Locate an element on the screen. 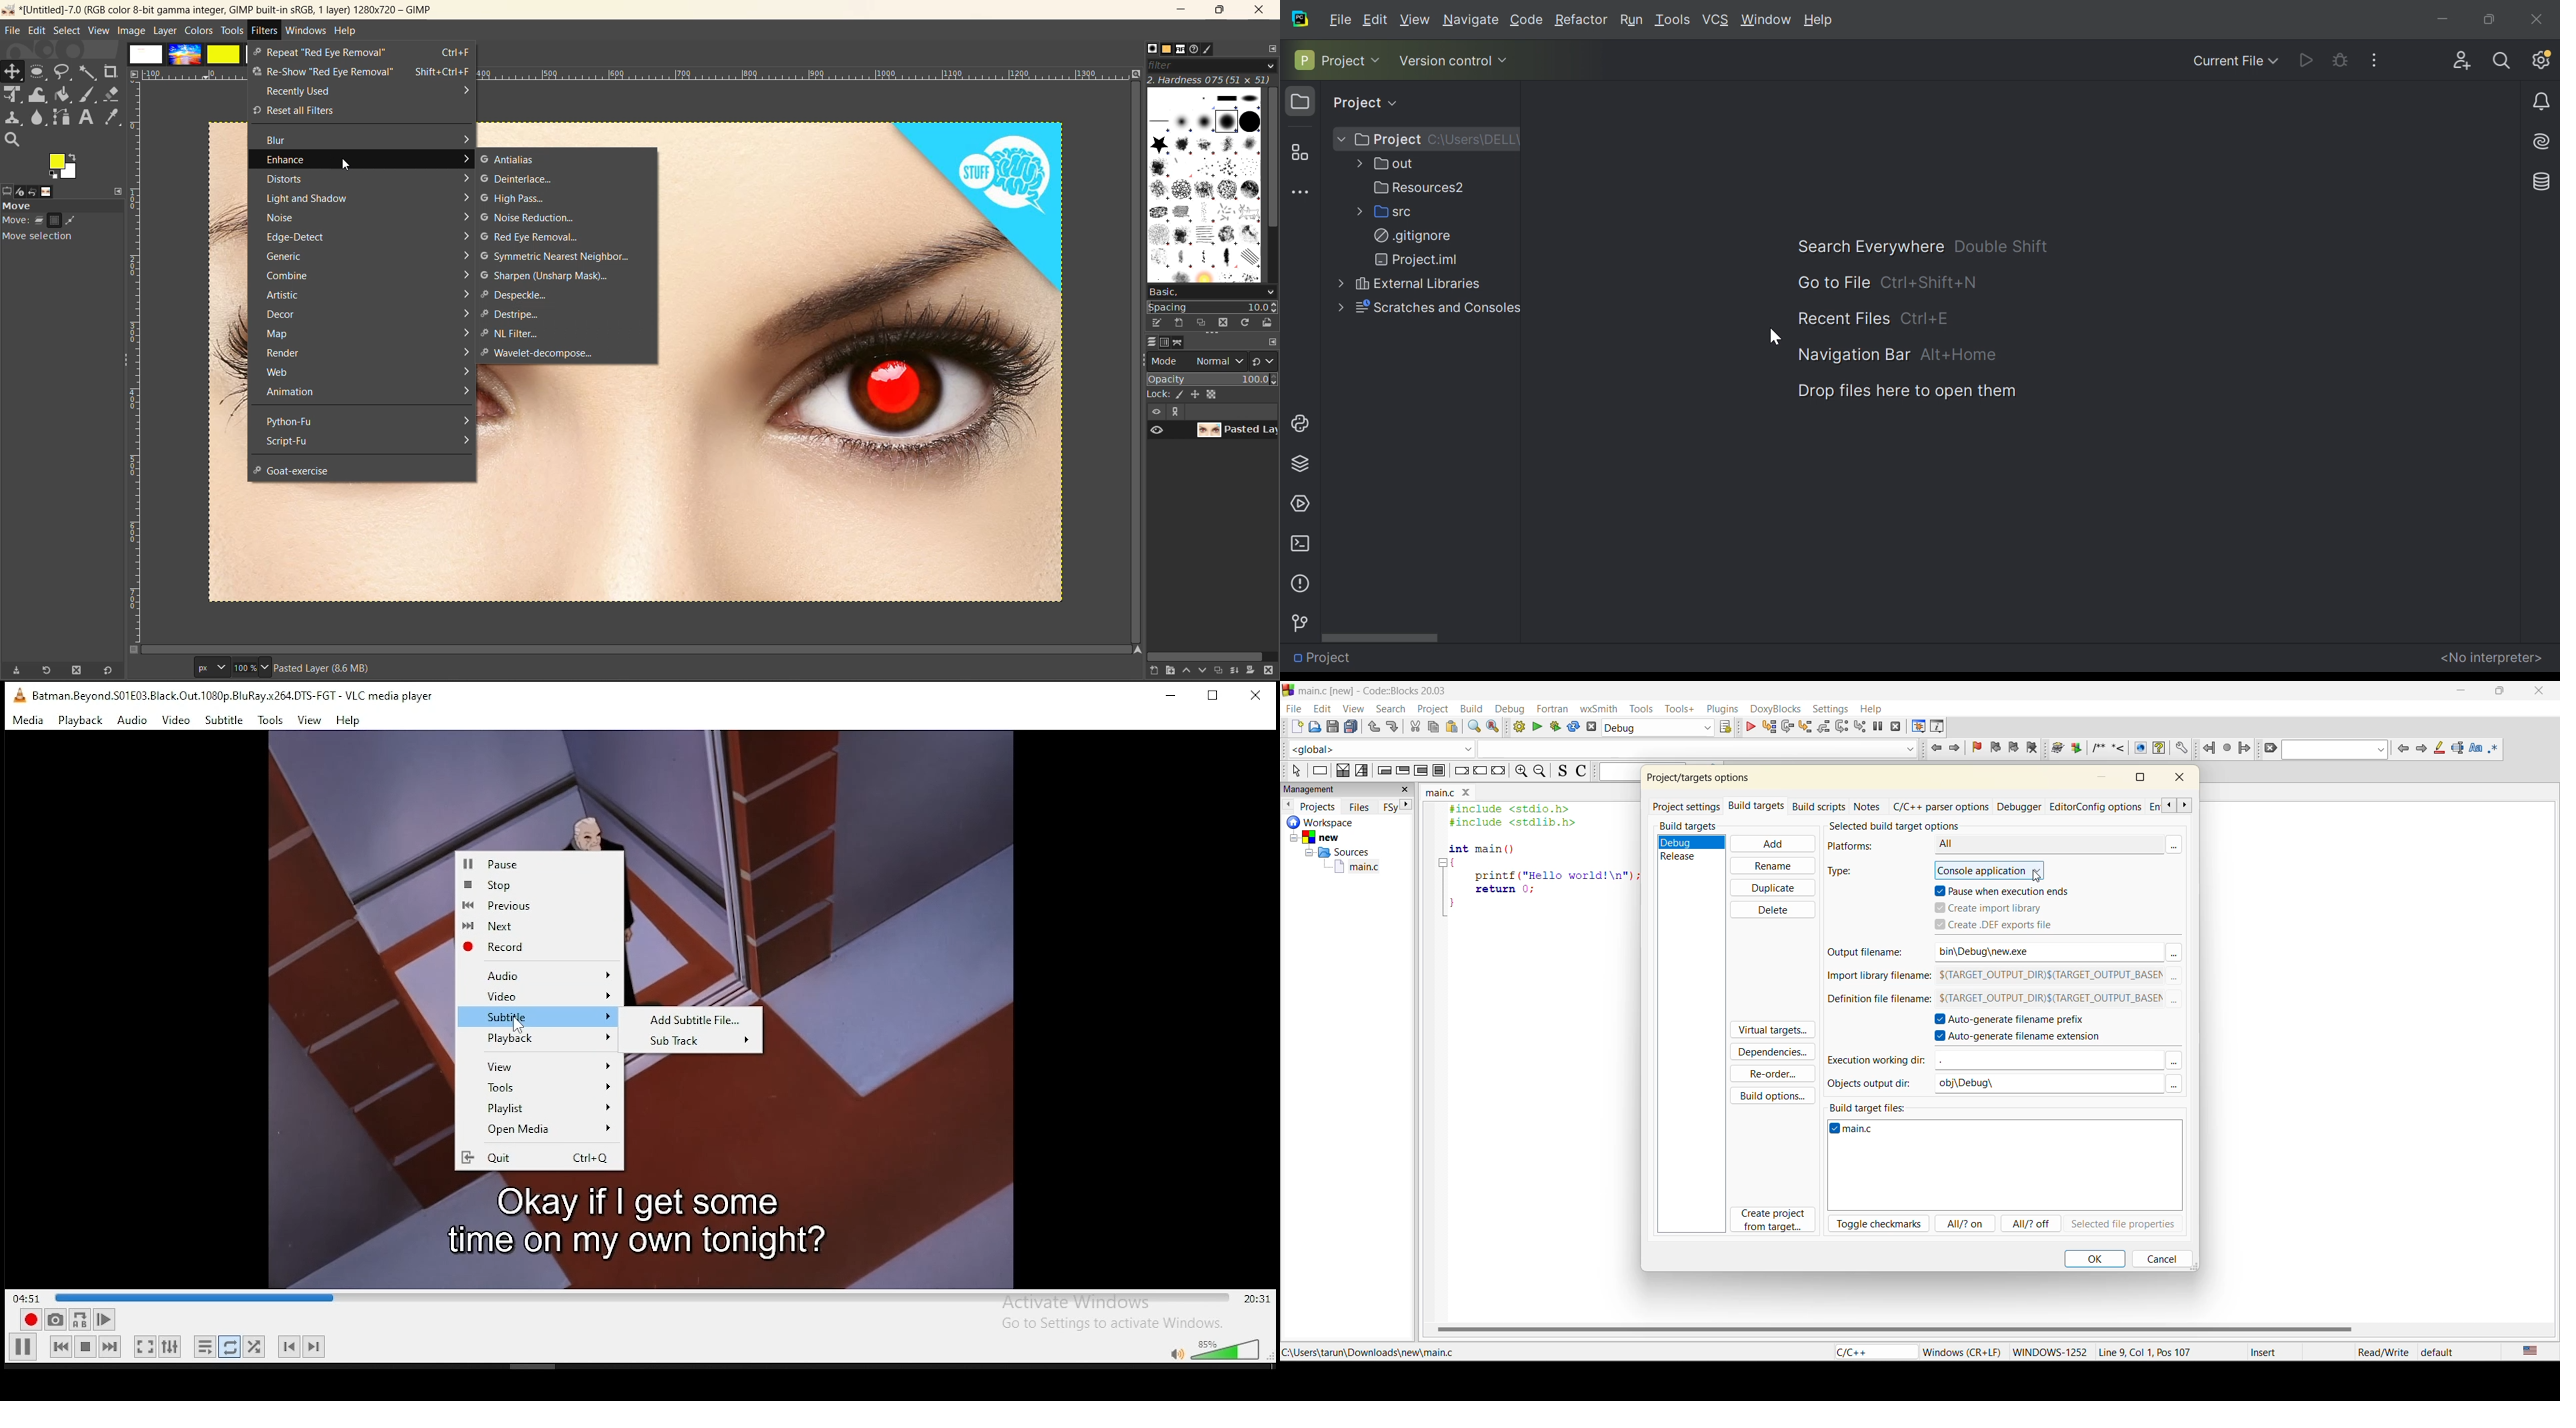 The image size is (2576, 1428). editor/config options is located at coordinates (2103, 808).